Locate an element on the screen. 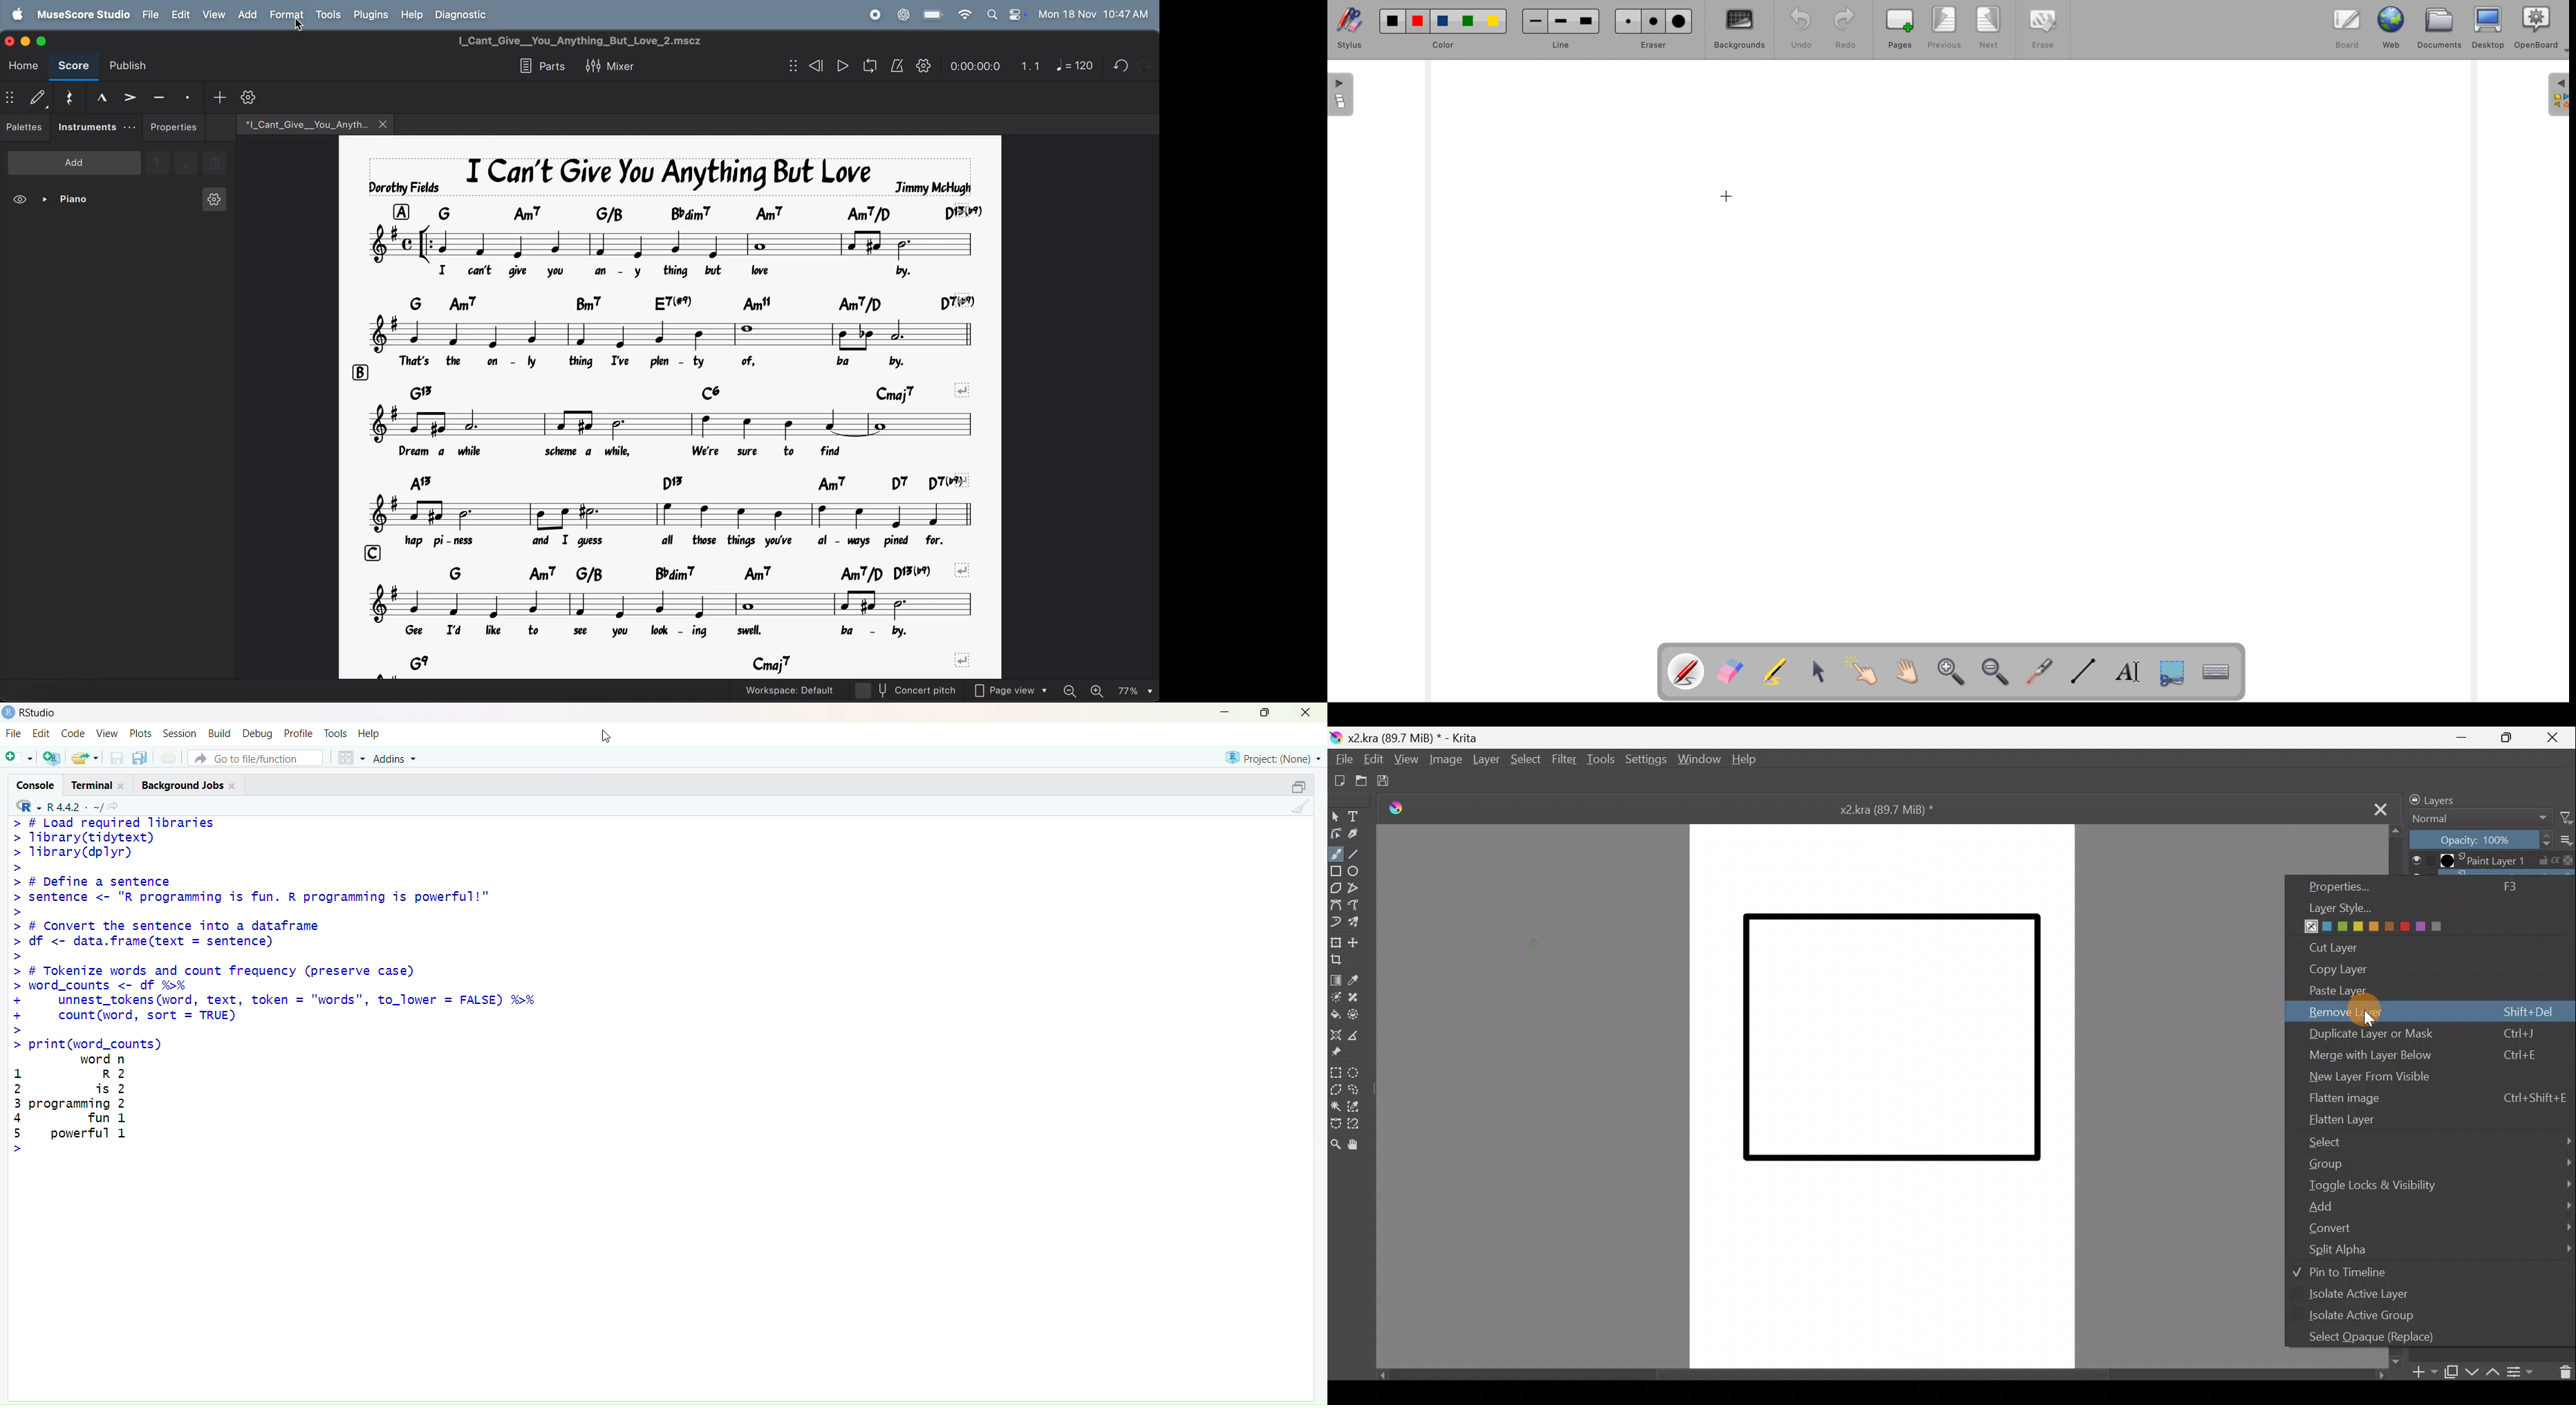 The height and width of the screenshot is (1428, 2576). Edit is located at coordinates (1372, 761).